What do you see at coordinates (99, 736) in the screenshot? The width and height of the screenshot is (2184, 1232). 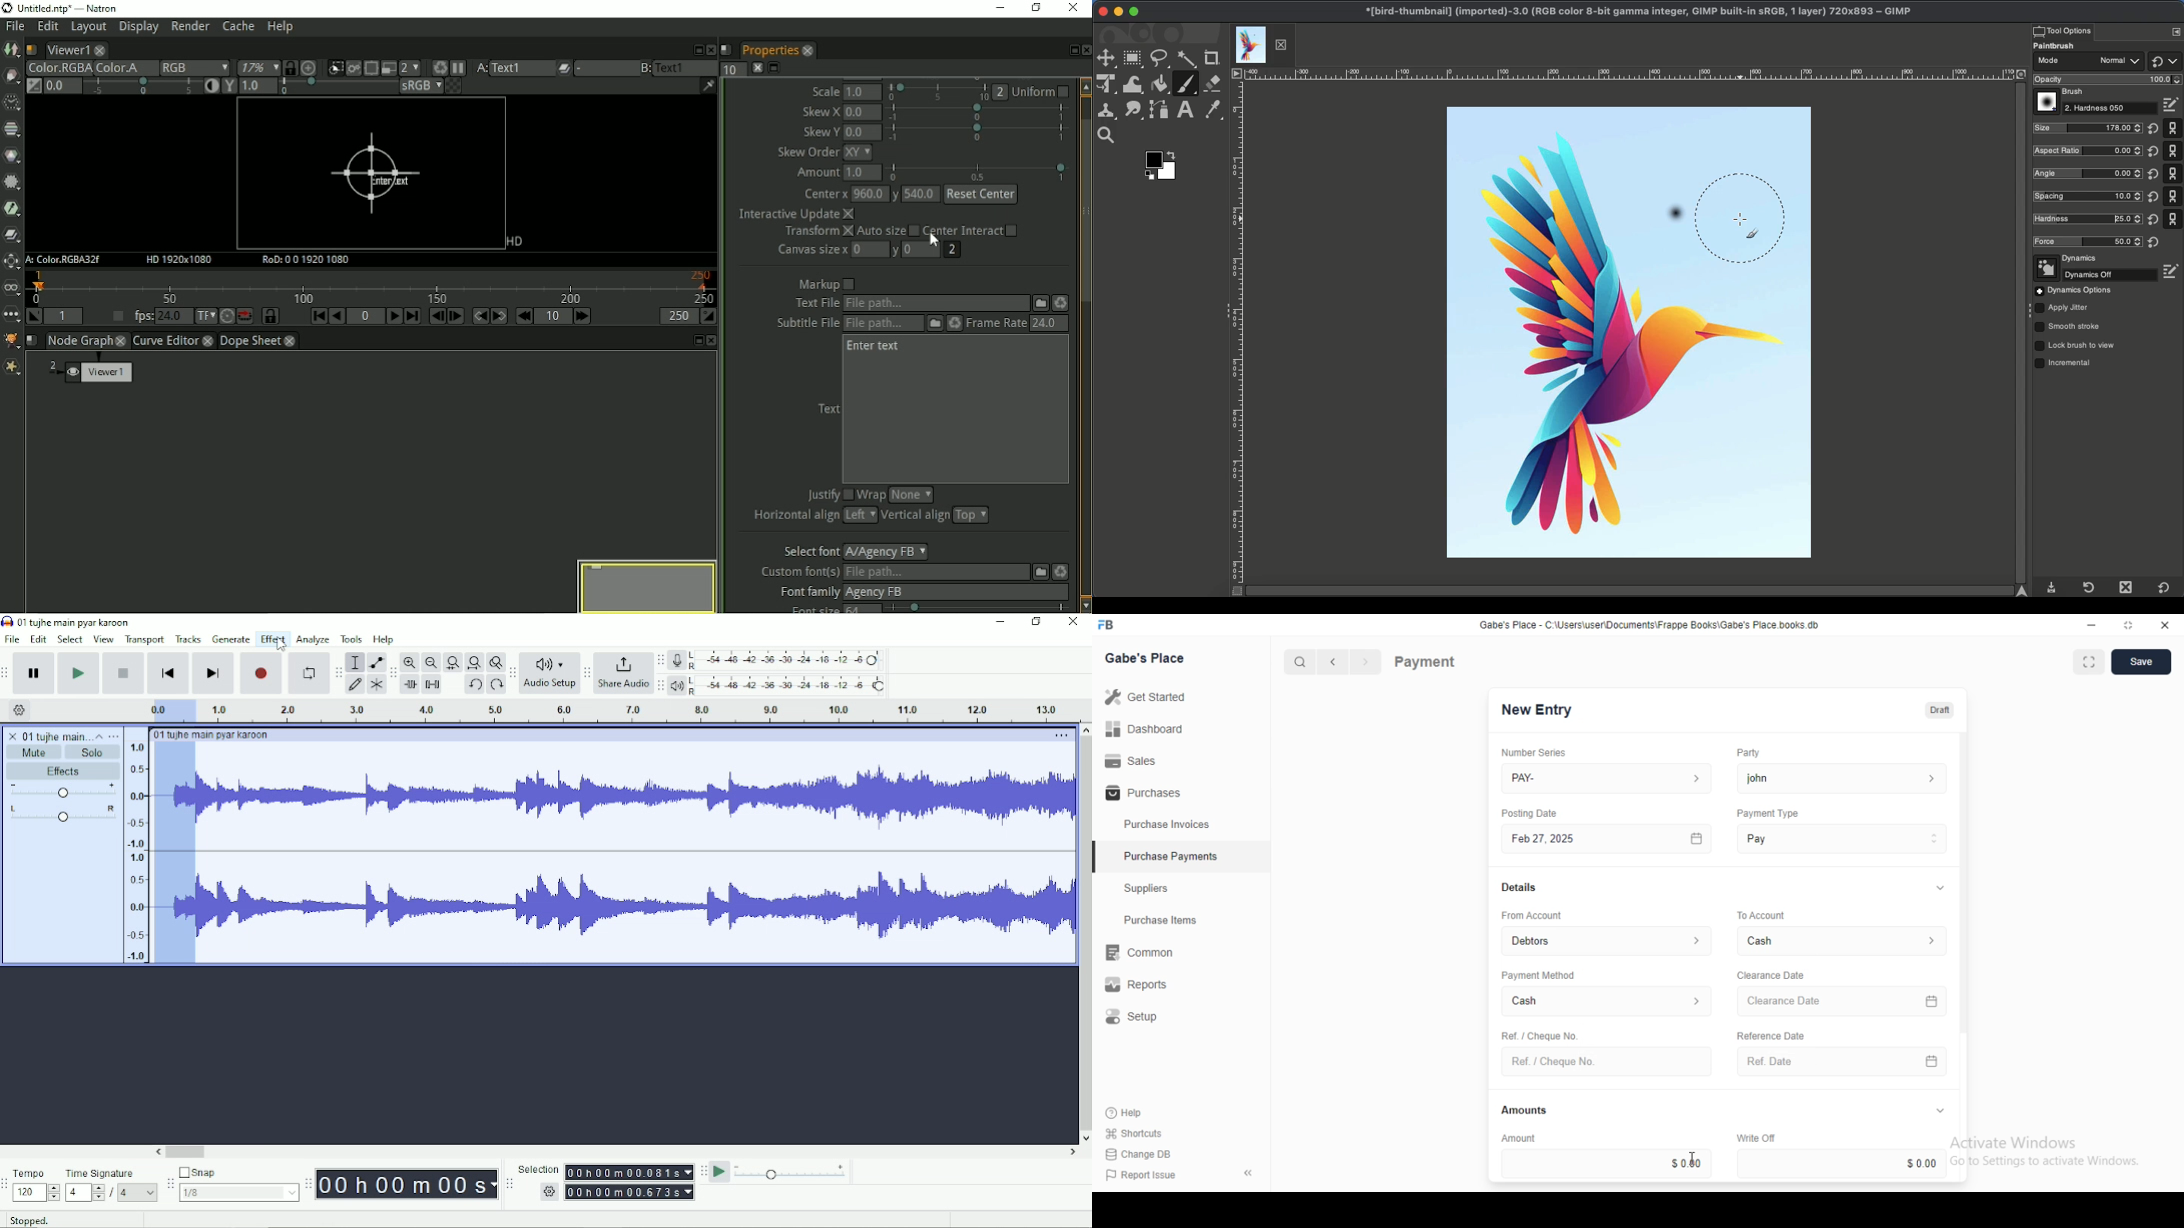 I see `Collapse` at bounding box center [99, 736].